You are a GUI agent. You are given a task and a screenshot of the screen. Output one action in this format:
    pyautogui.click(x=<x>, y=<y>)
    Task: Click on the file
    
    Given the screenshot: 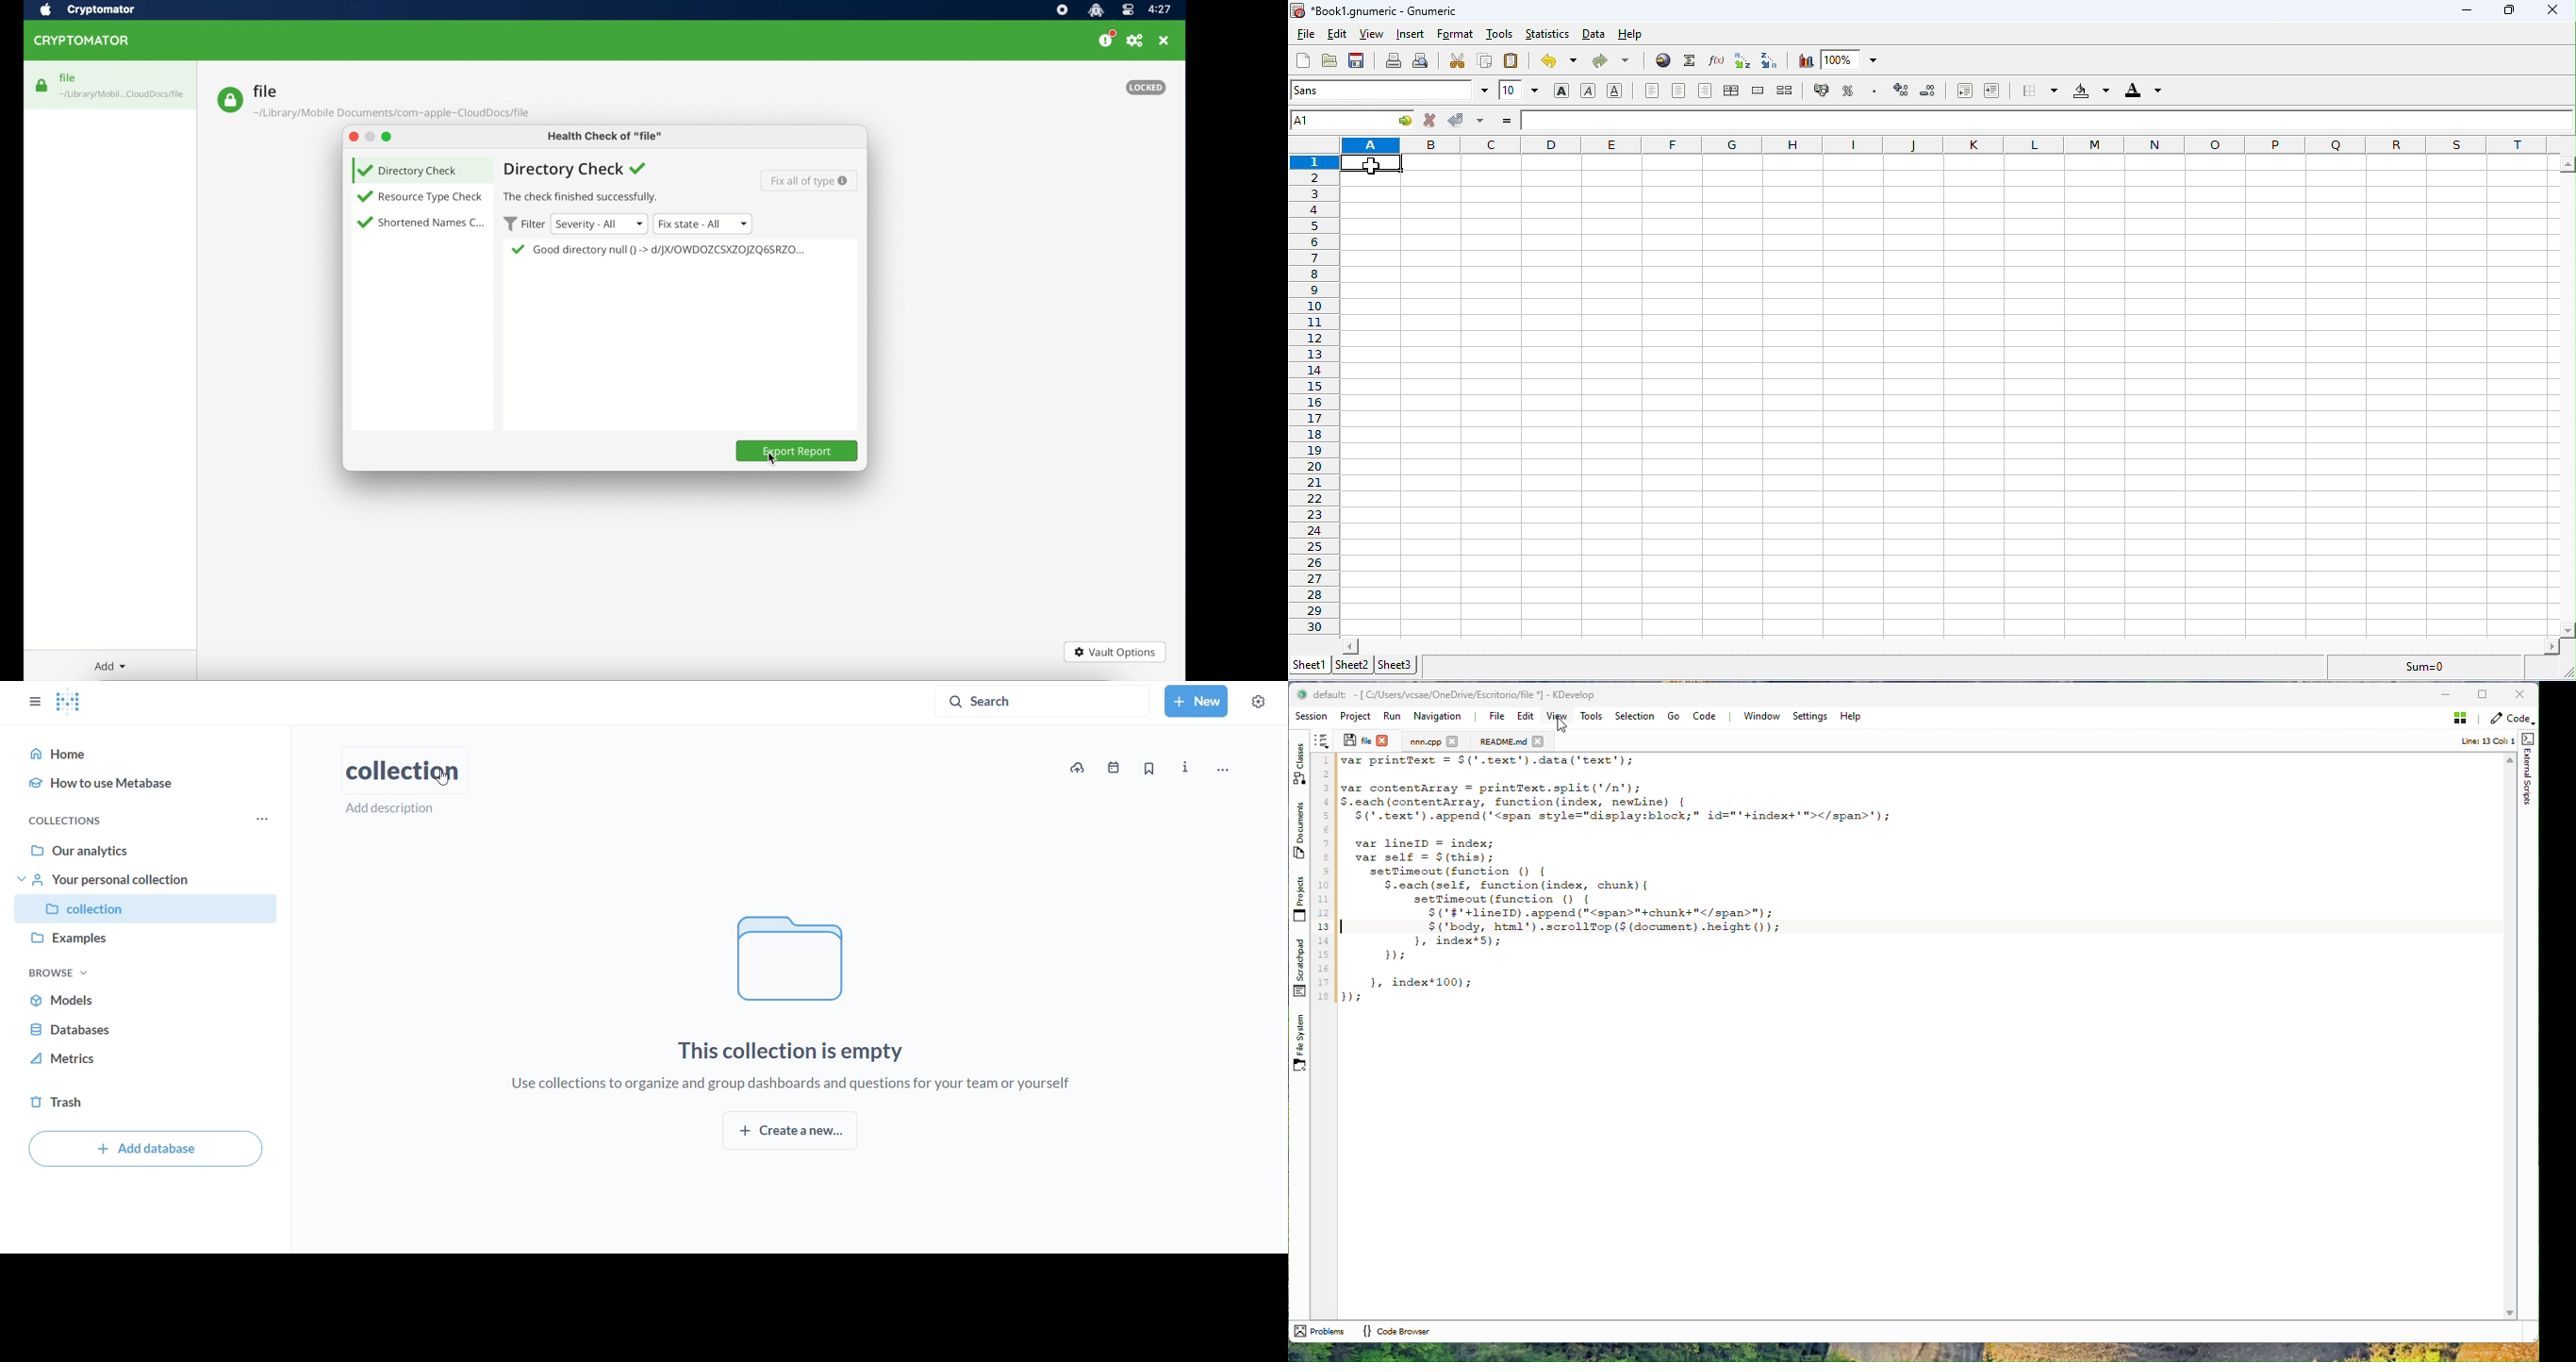 What is the action you would take?
    pyautogui.click(x=1306, y=33)
    